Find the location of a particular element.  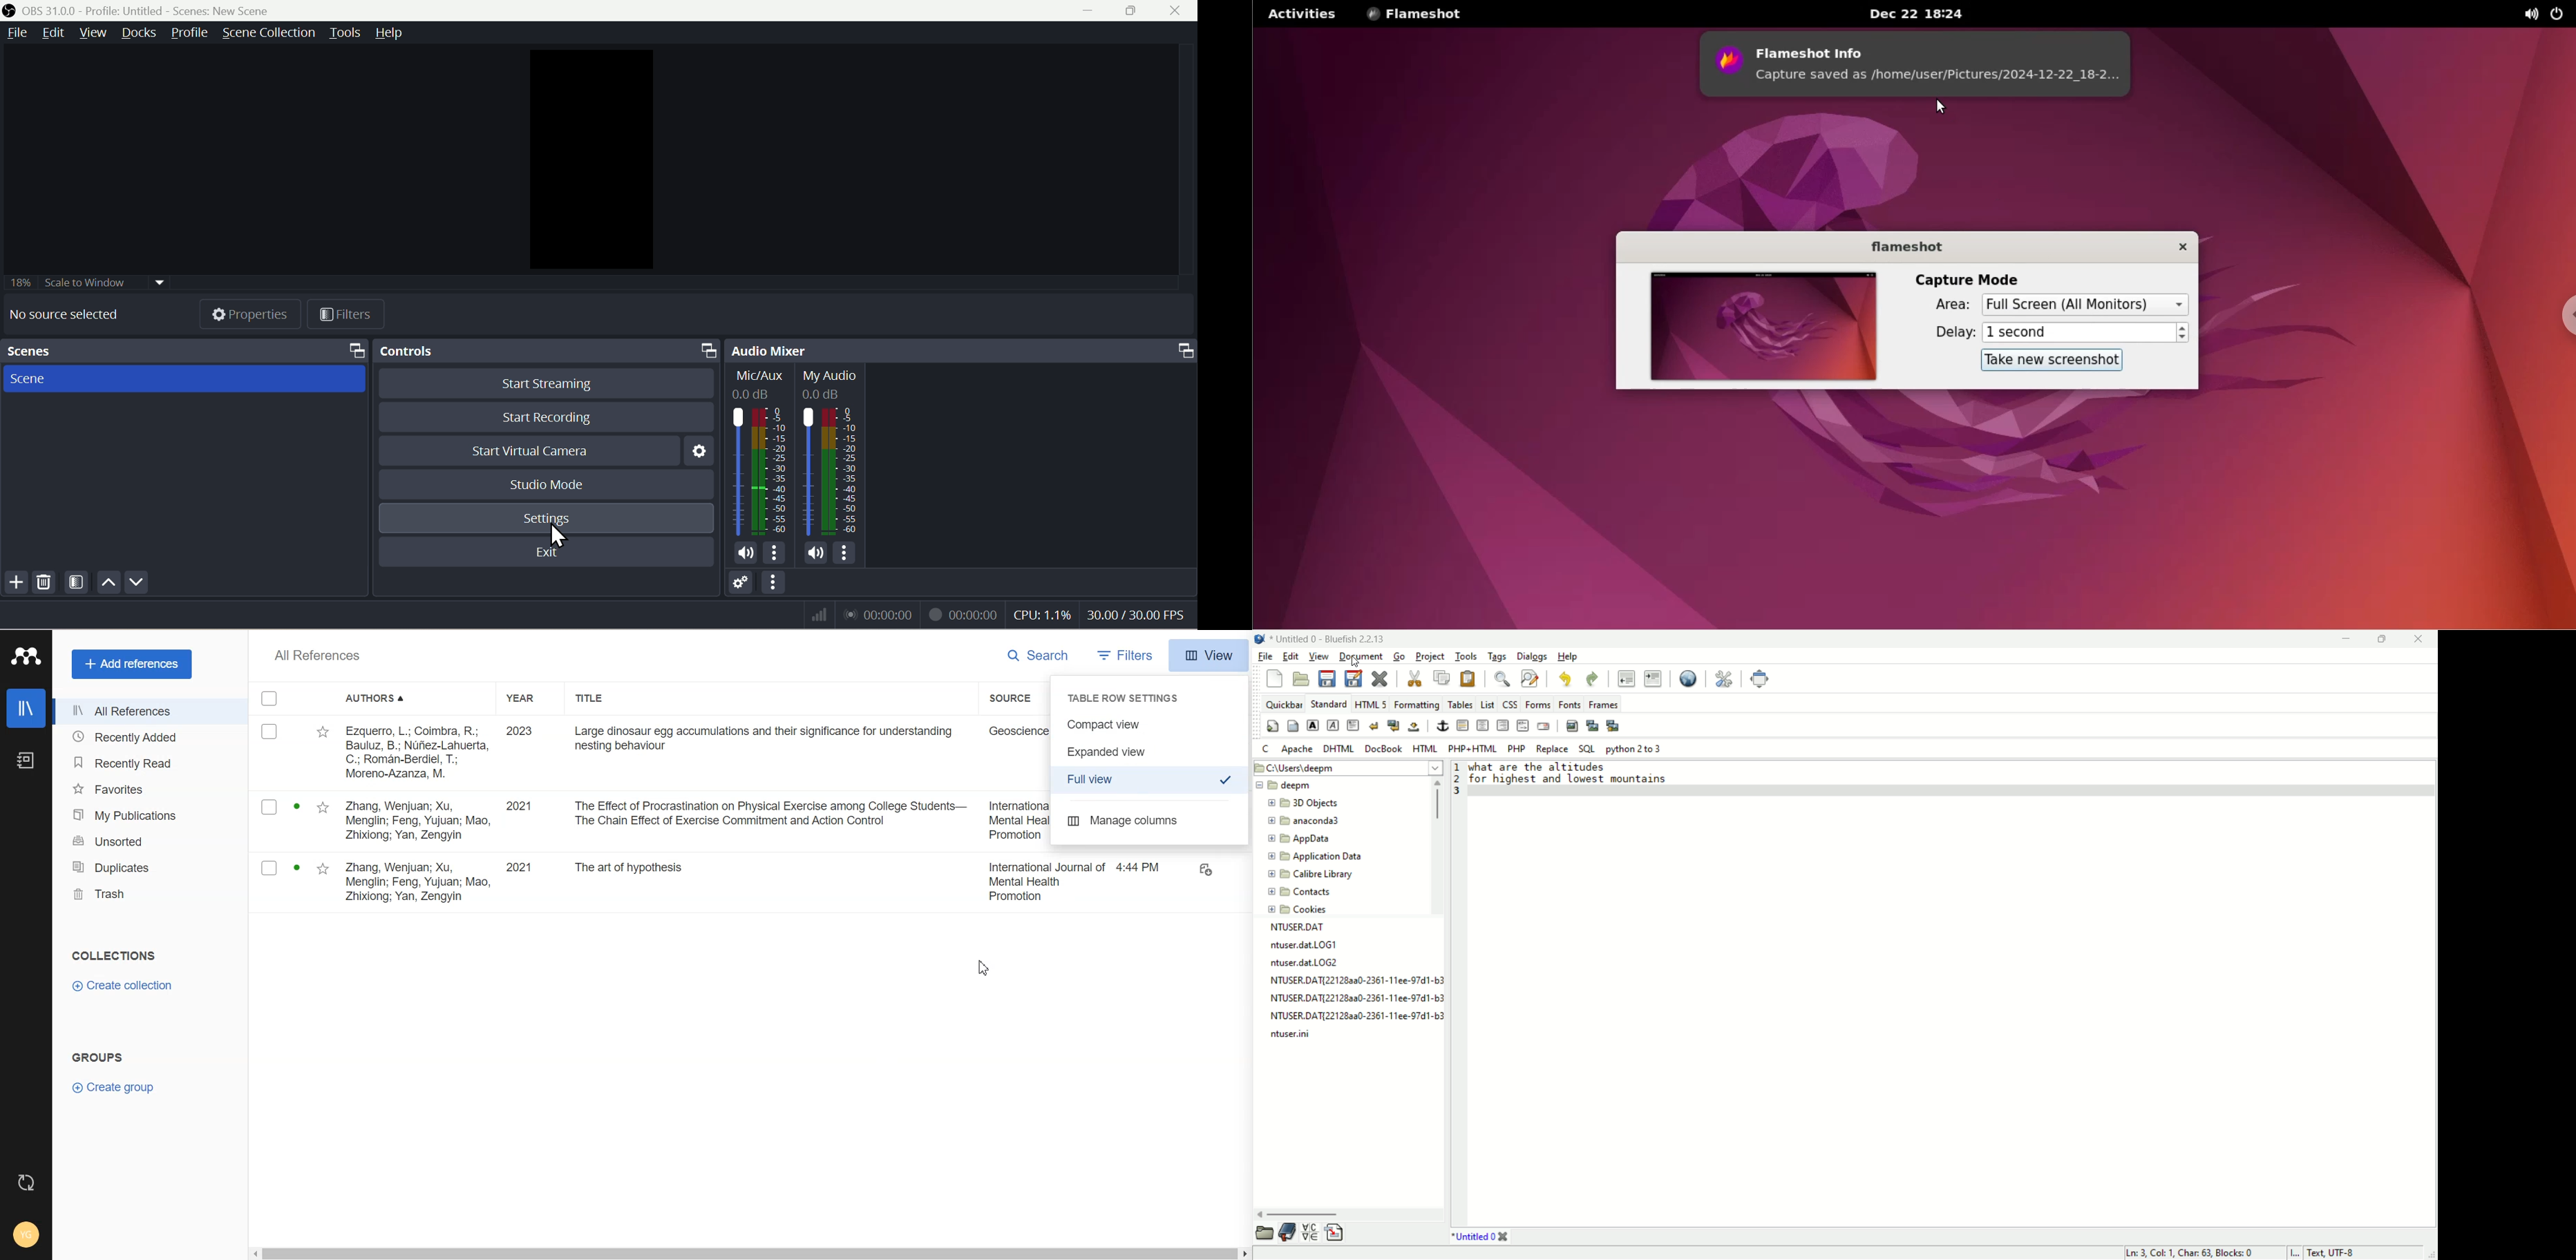

Settings is located at coordinates (741, 584).